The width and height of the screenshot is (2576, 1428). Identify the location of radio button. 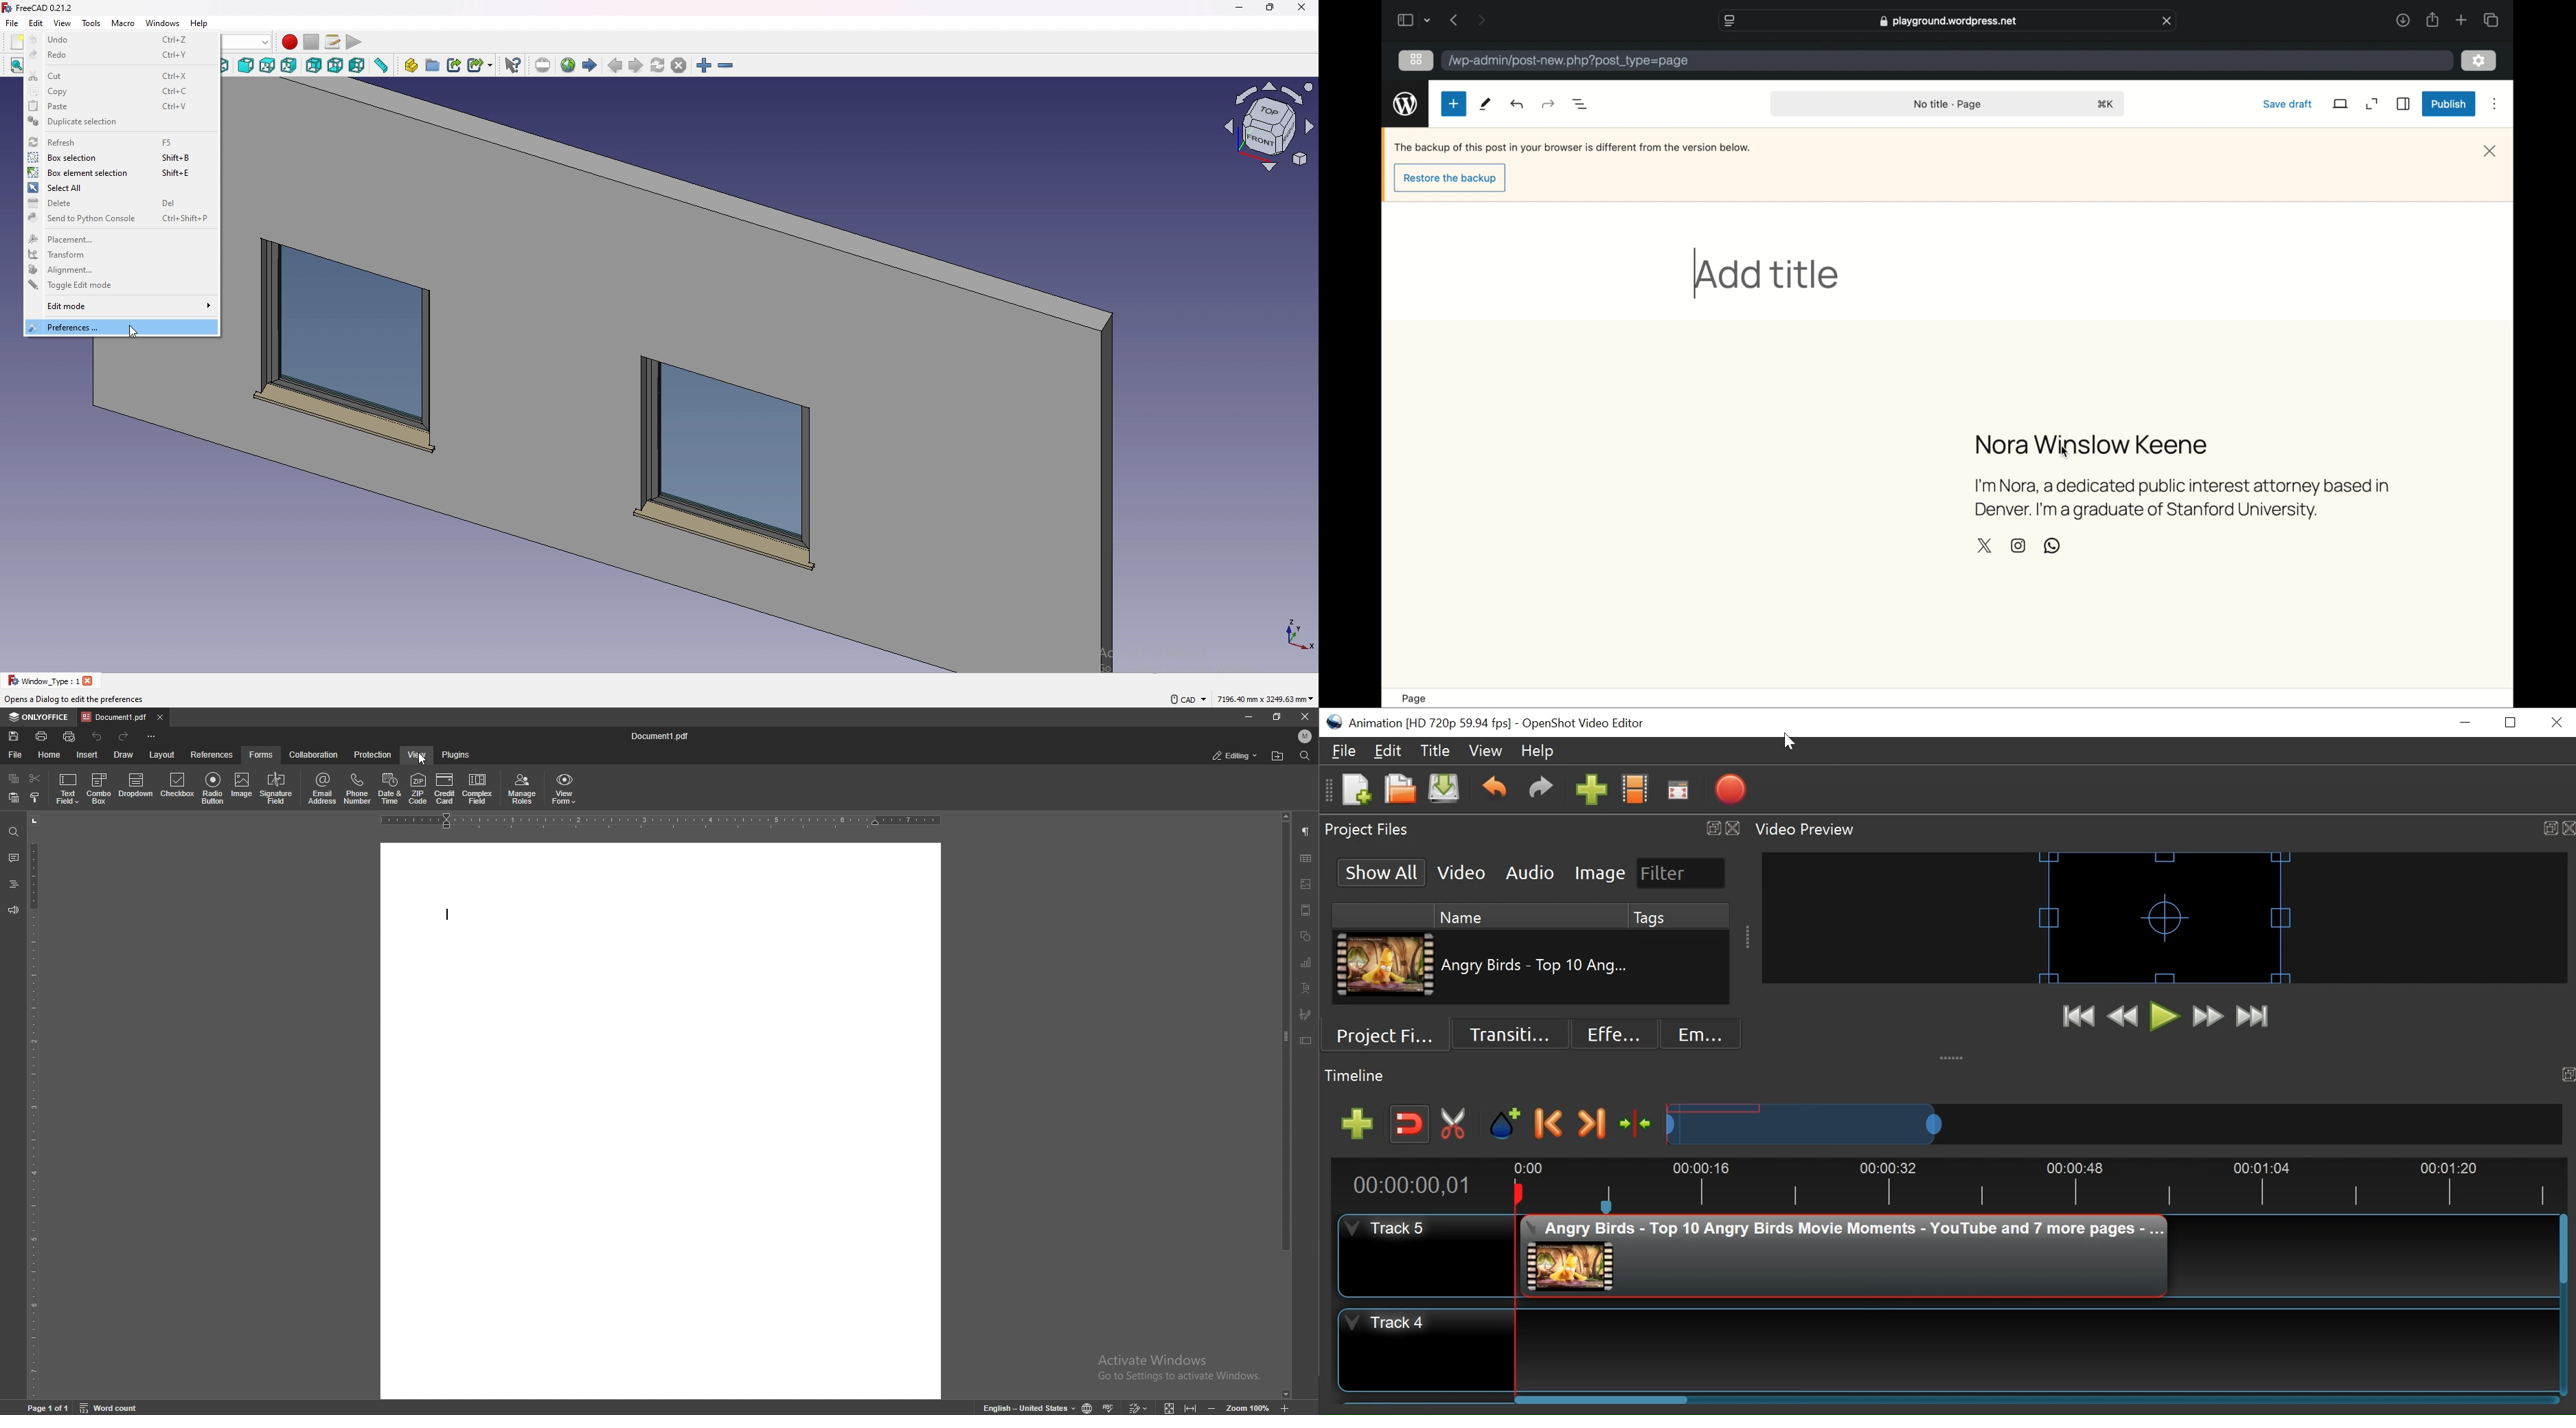
(214, 787).